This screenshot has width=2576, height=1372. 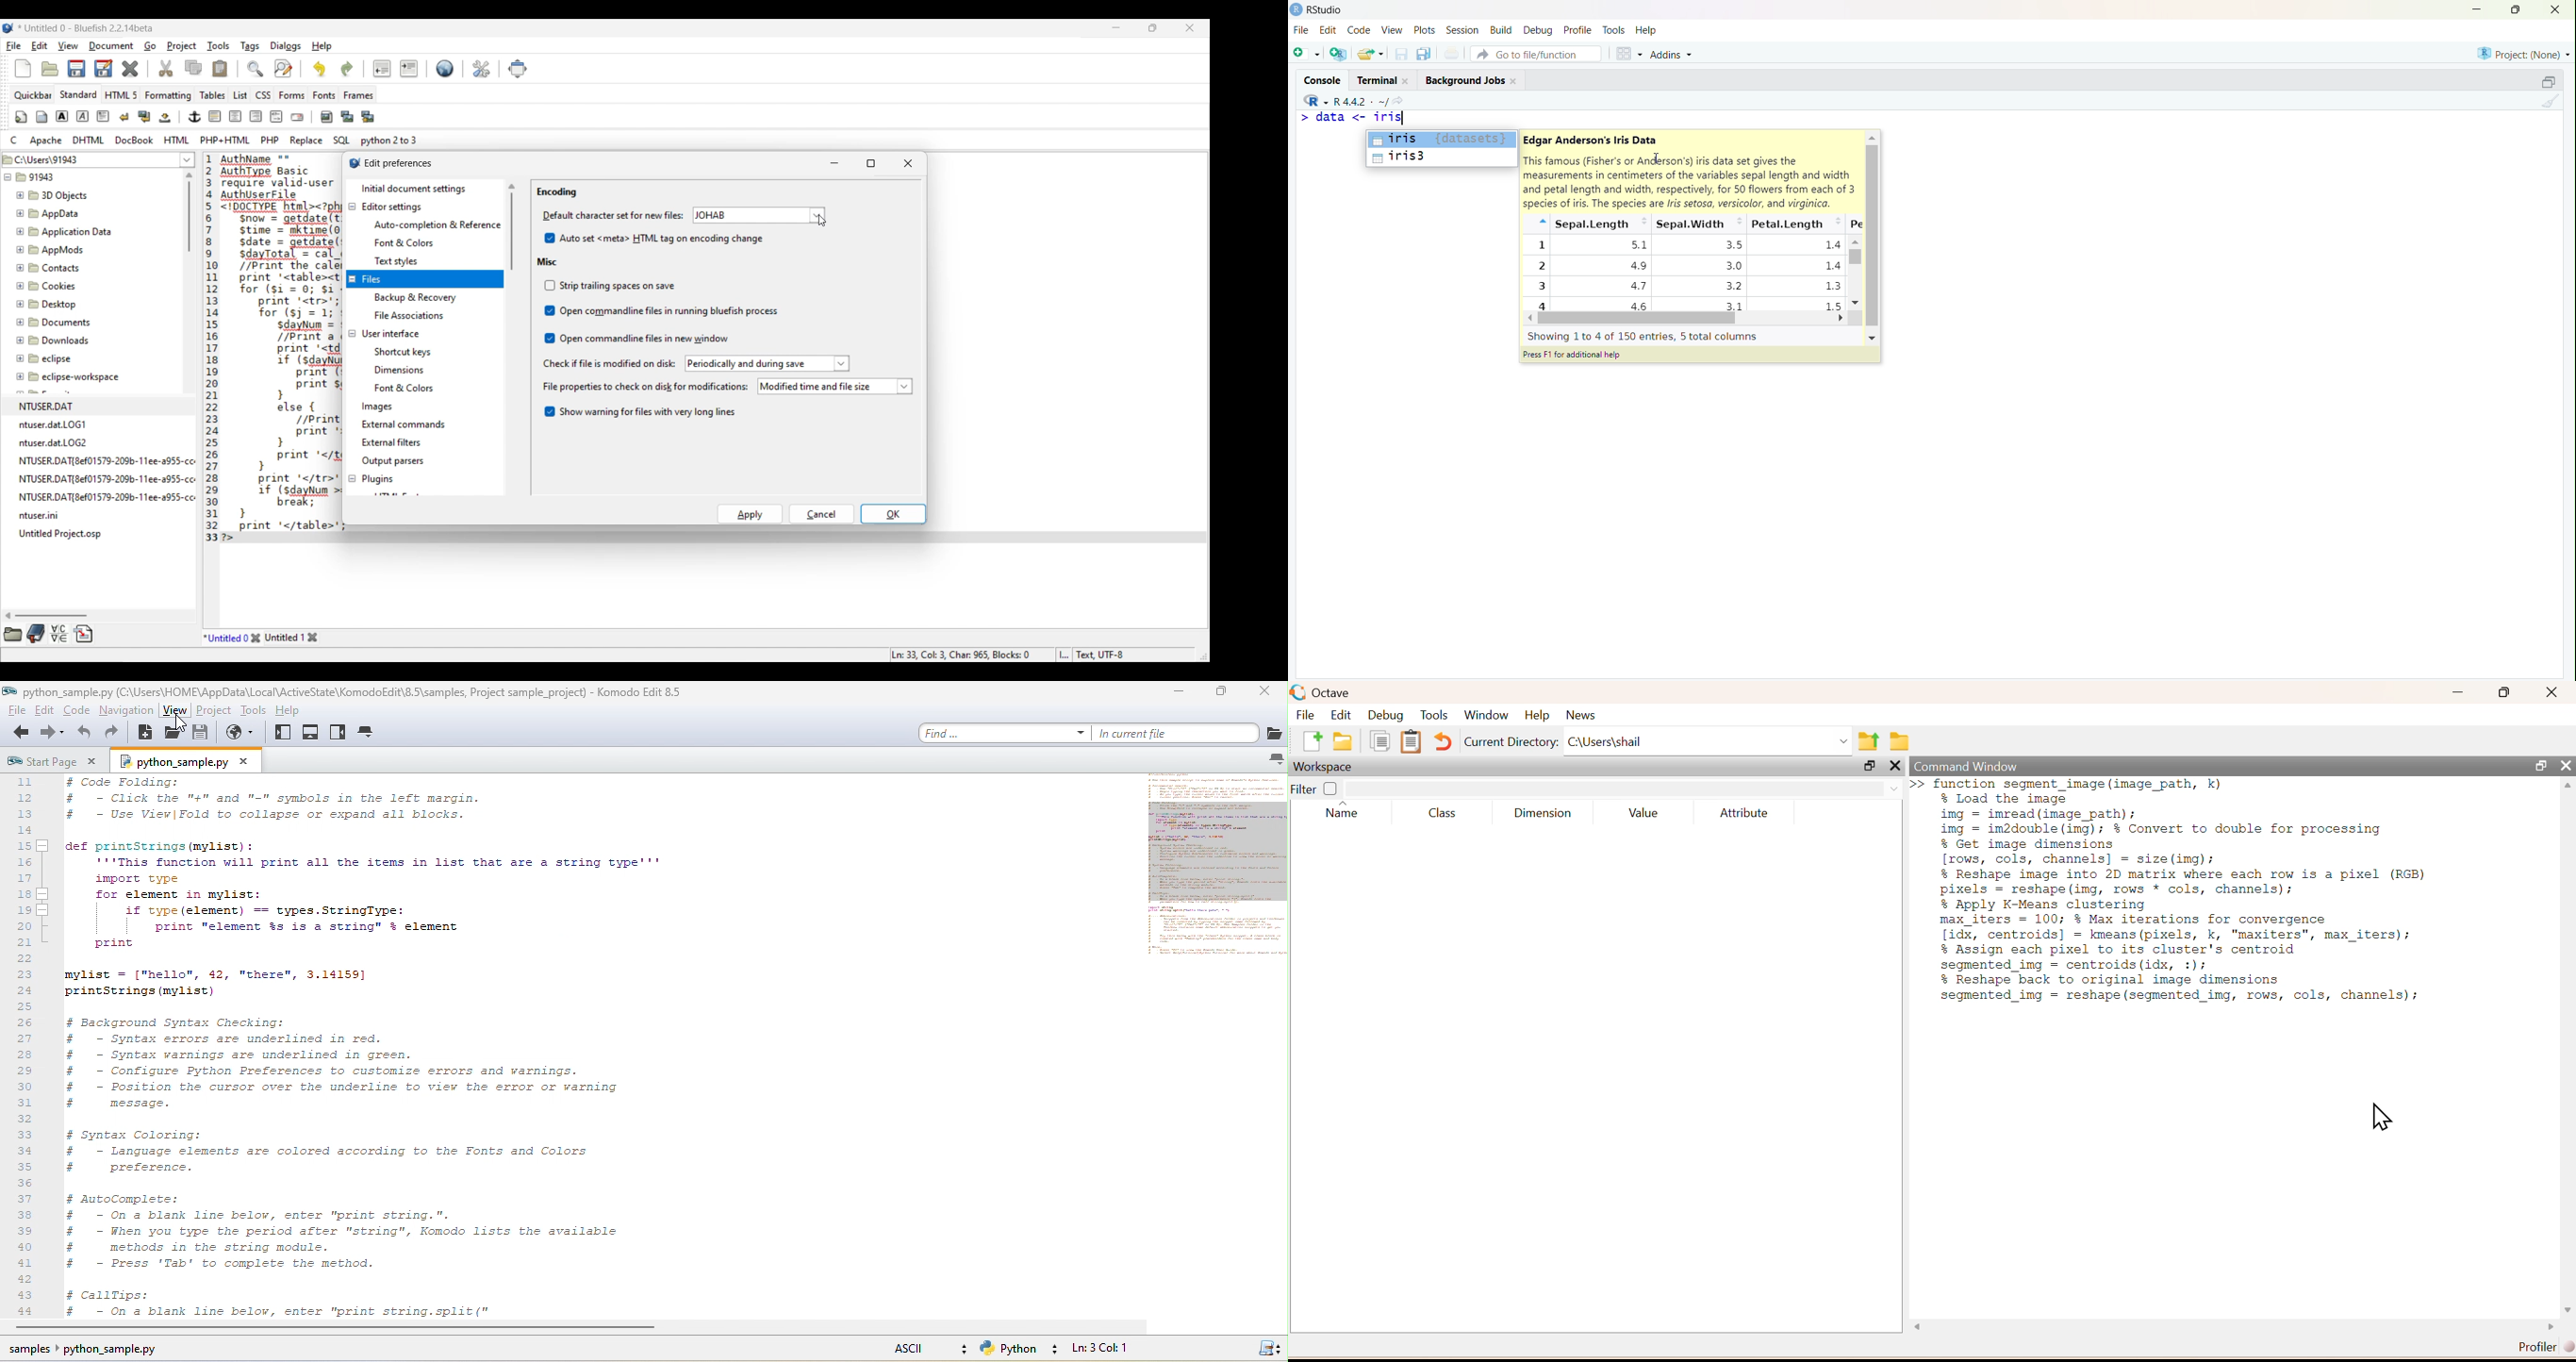 What do you see at coordinates (1867, 766) in the screenshot?
I see `Maximize` at bounding box center [1867, 766].